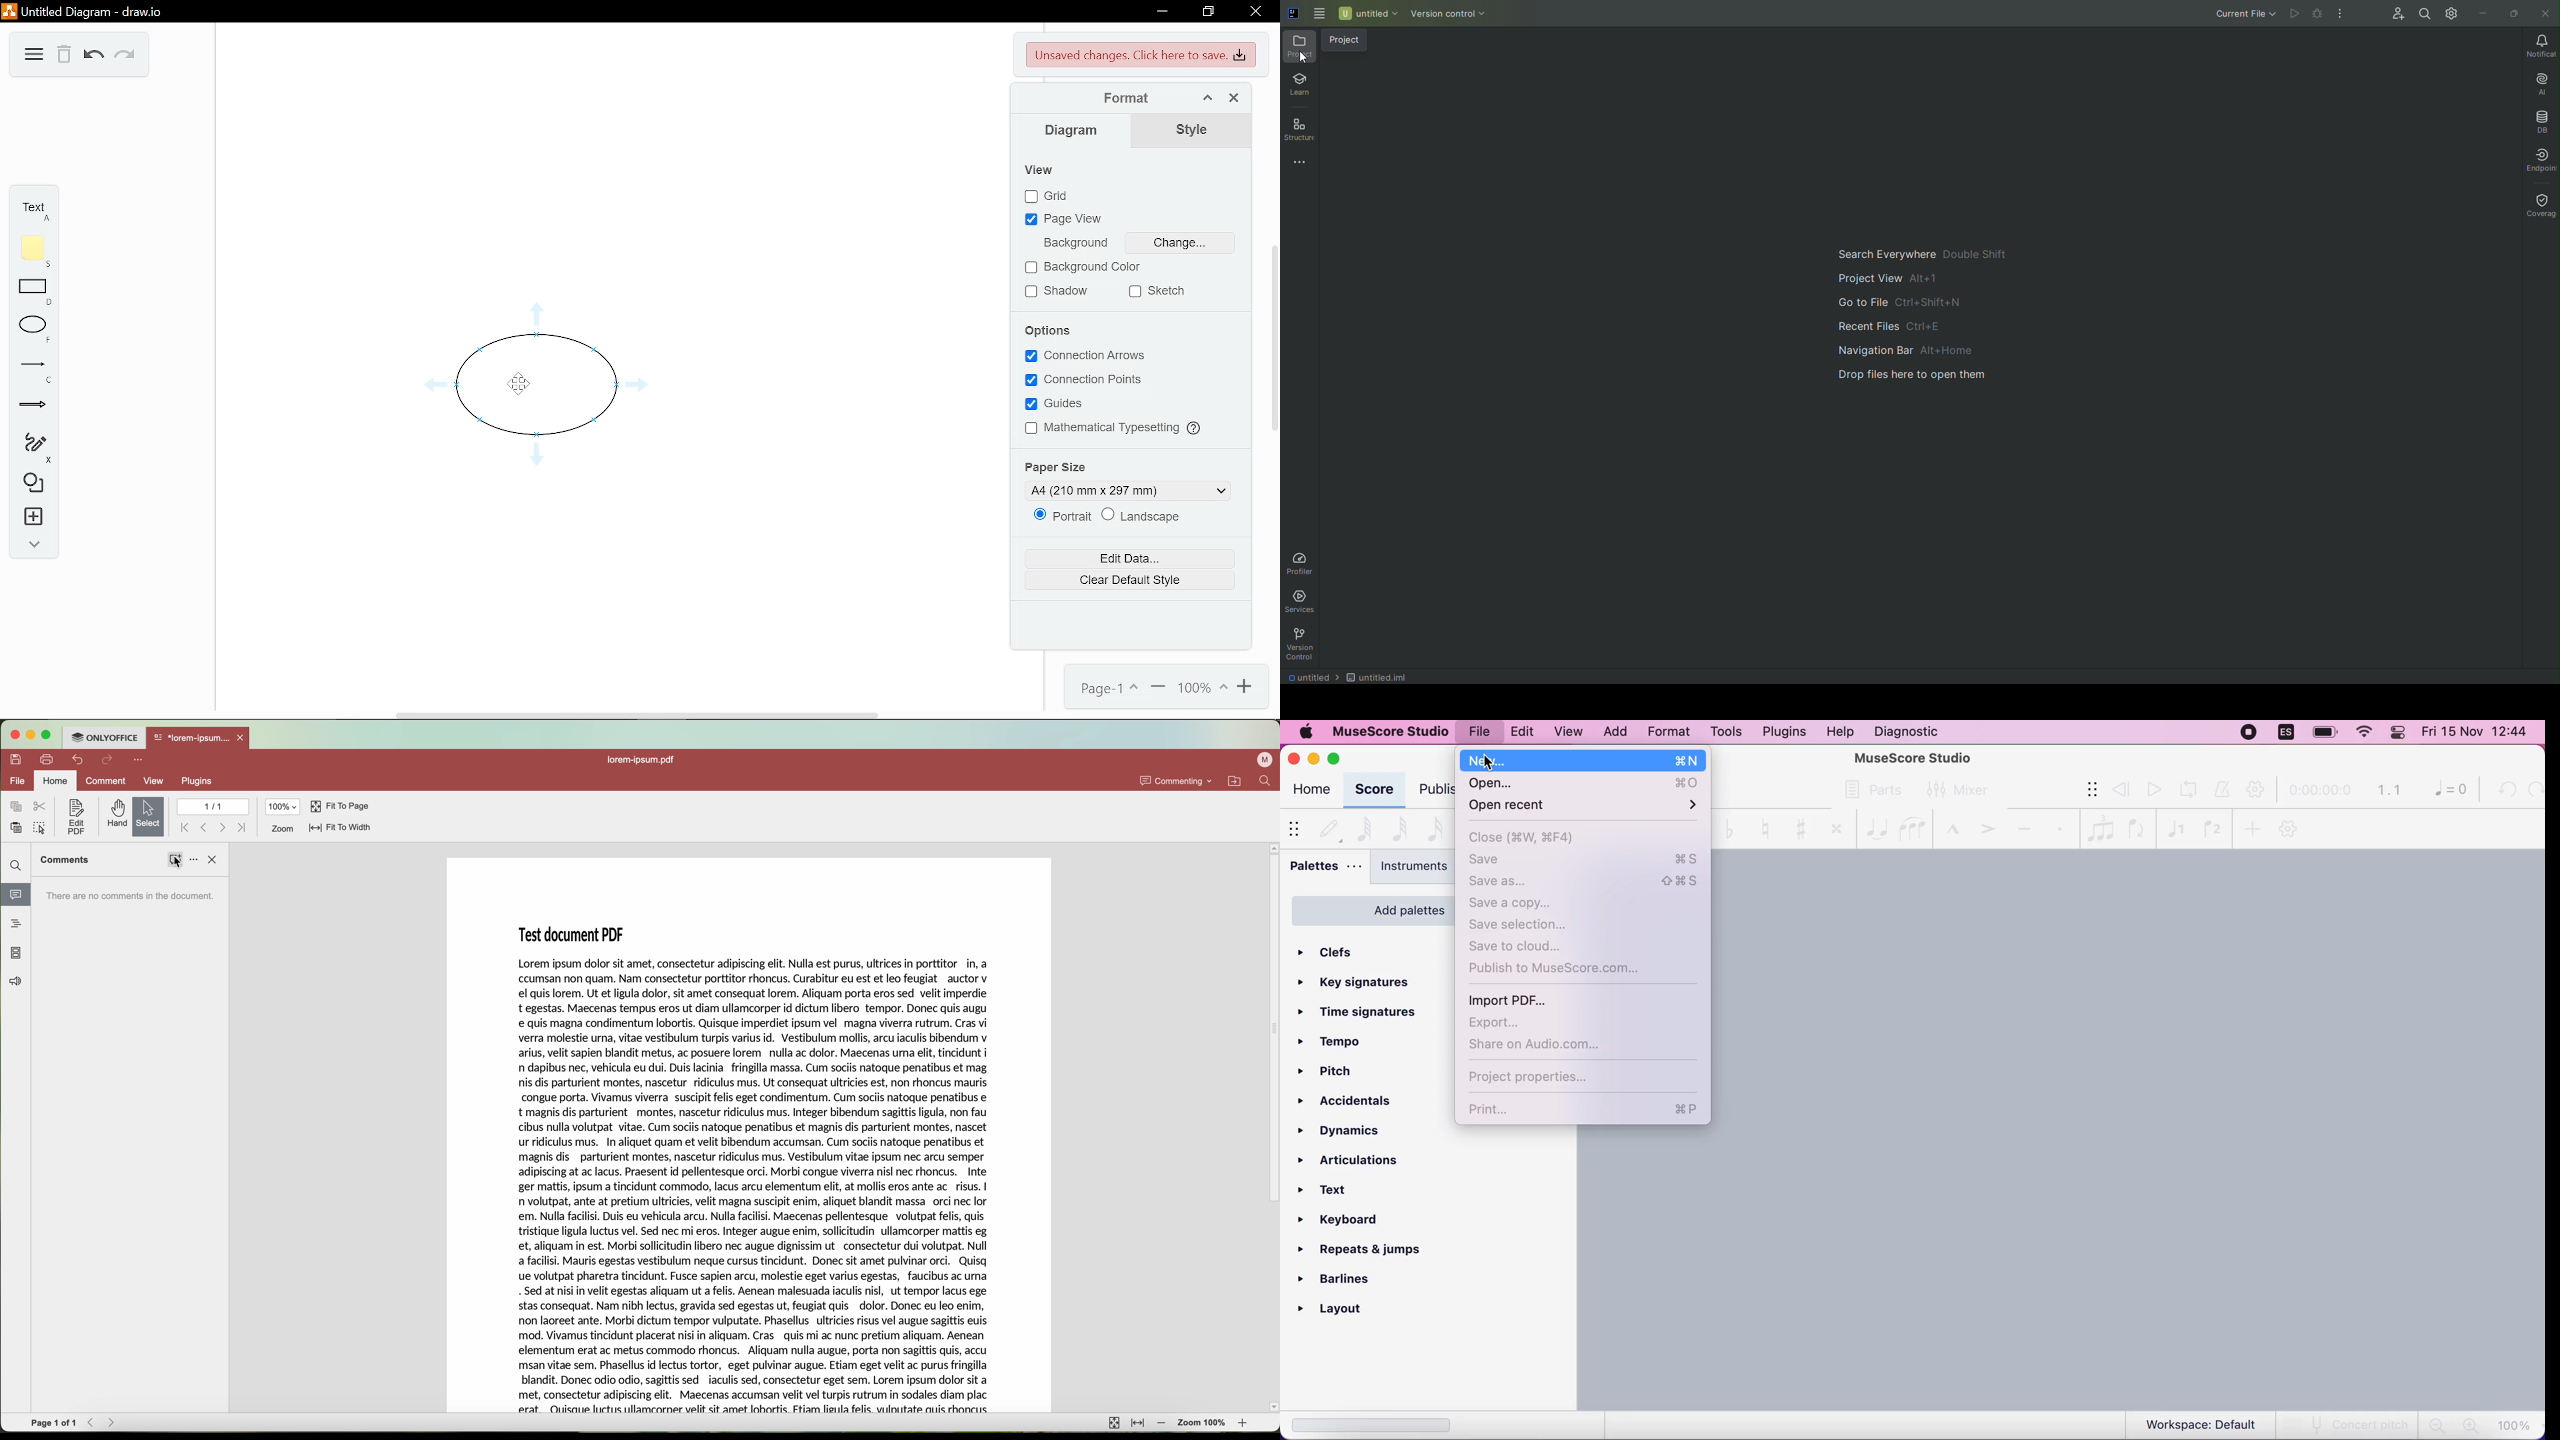 This screenshot has height=1456, width=2576. I want to click on playback settings, so click(2259, 790).